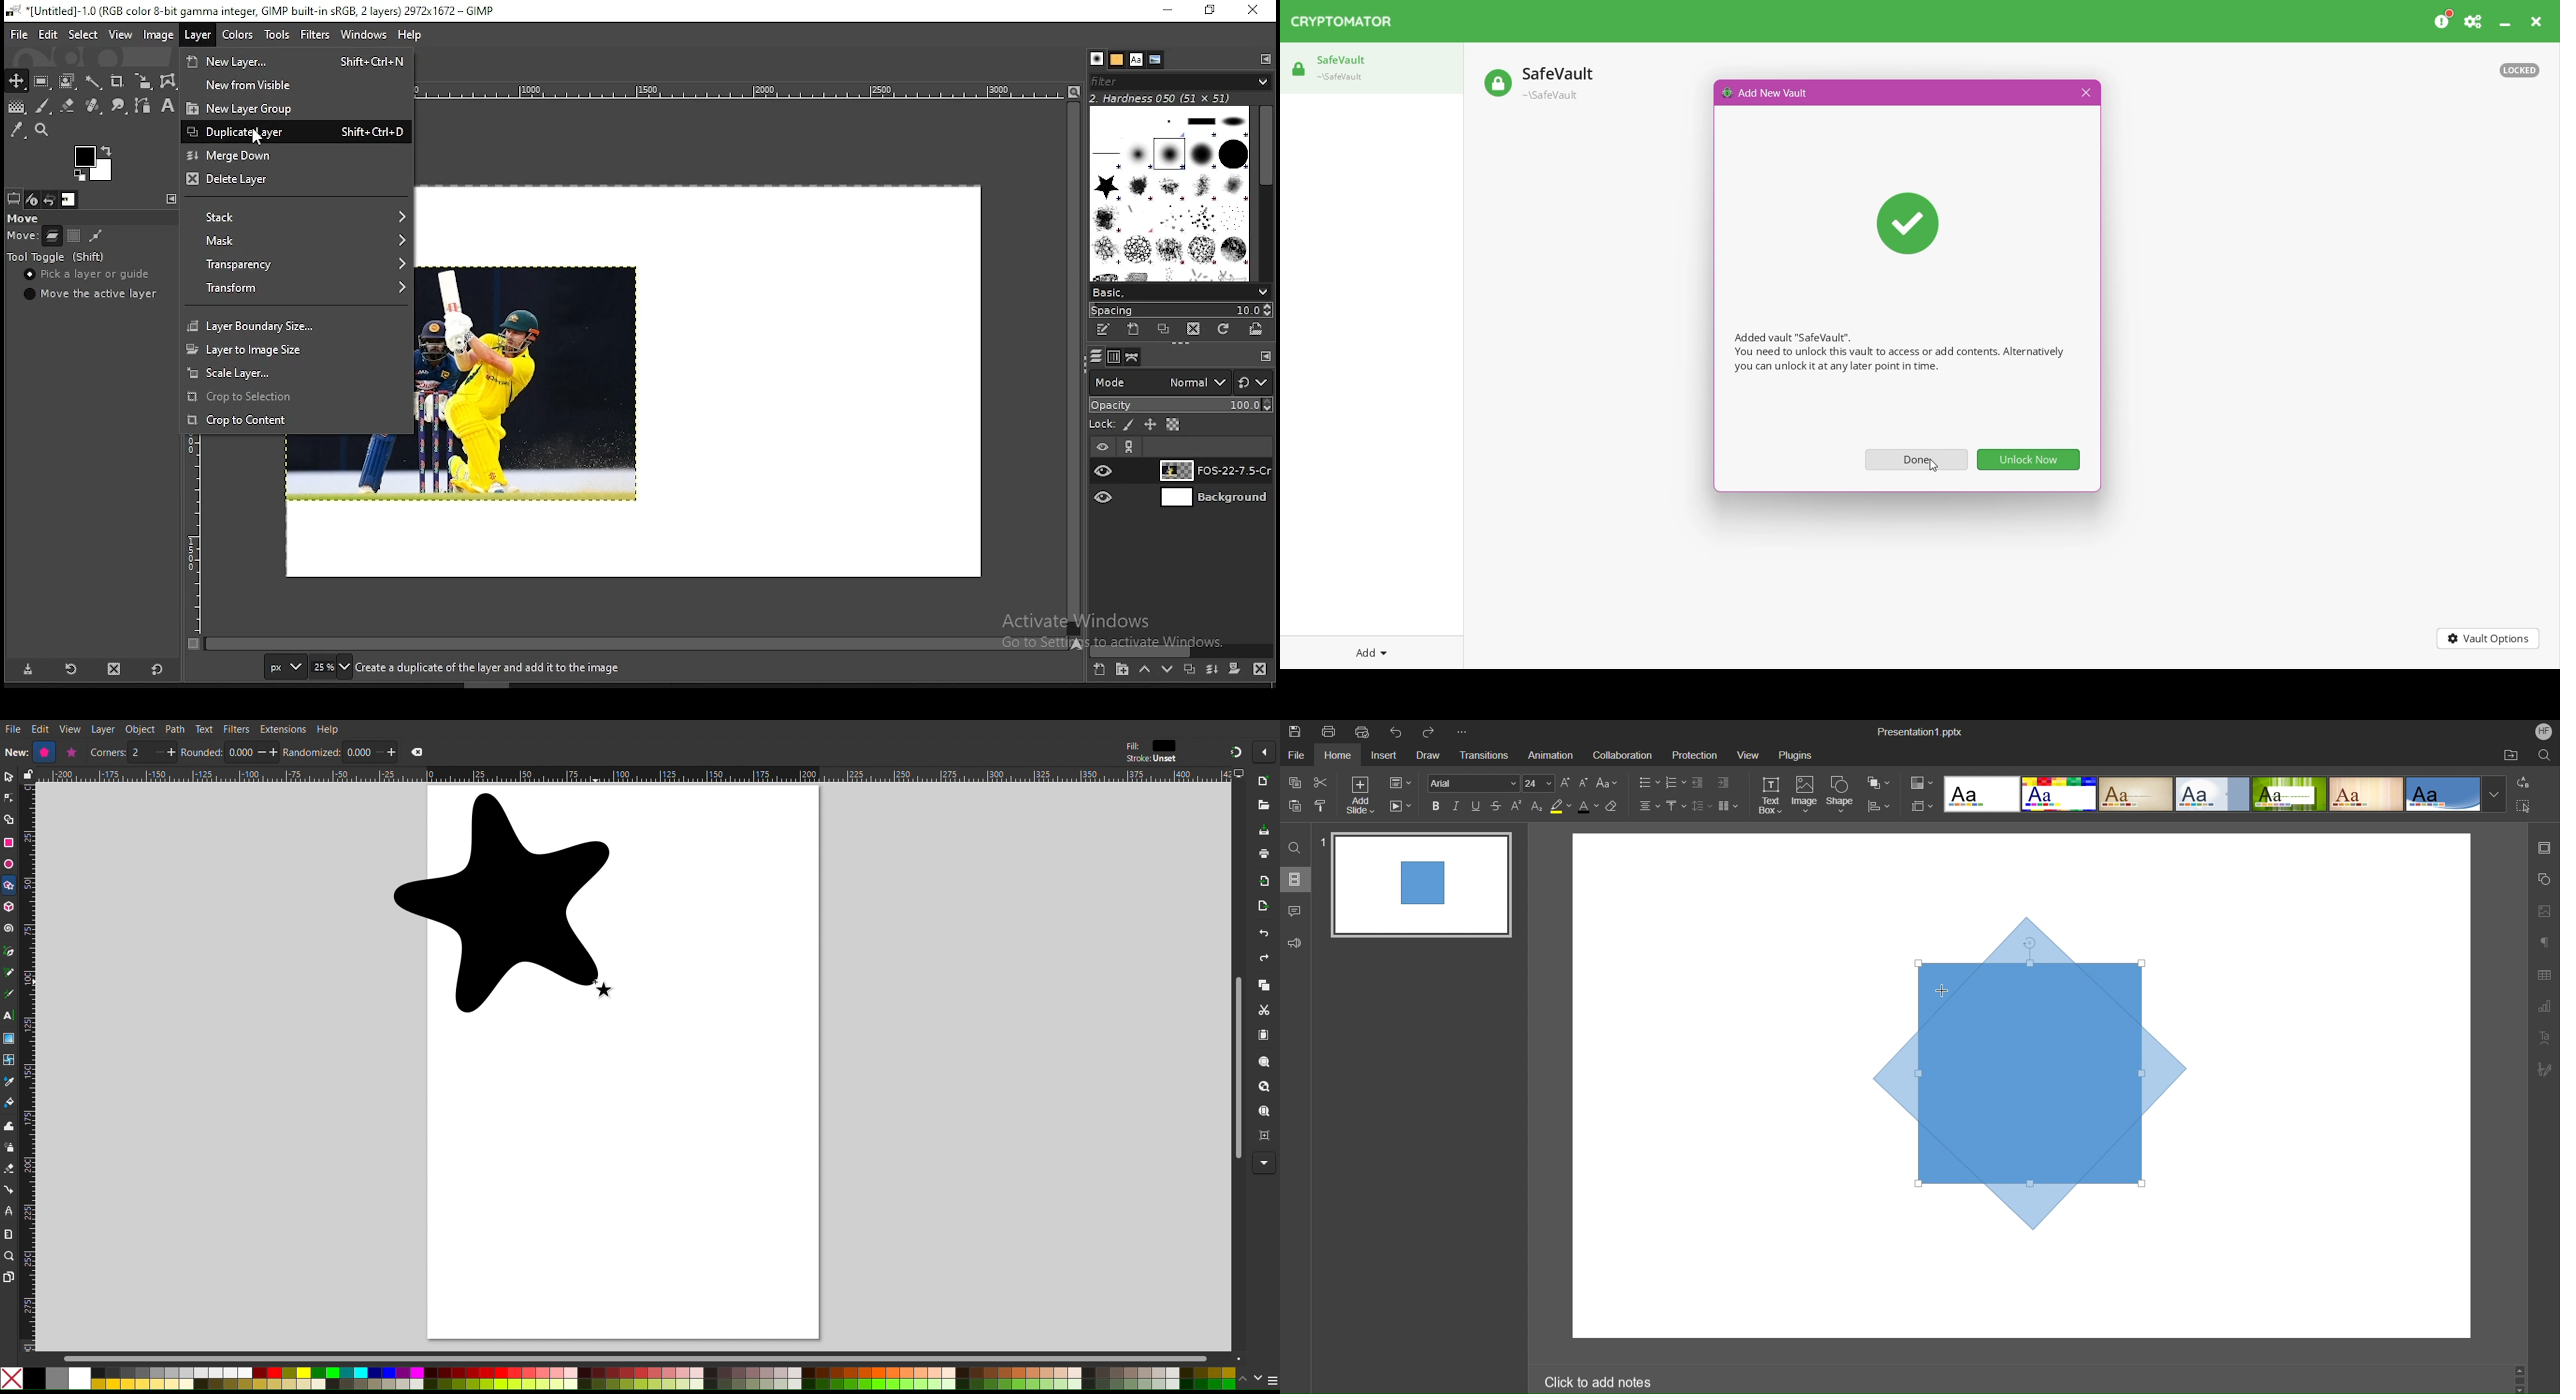 This screenshot has width=2576, height=1400. What do you see at coordinates (1921, 782) in the screenshot?
I see `Colors` at bounding box center [1921, 782].